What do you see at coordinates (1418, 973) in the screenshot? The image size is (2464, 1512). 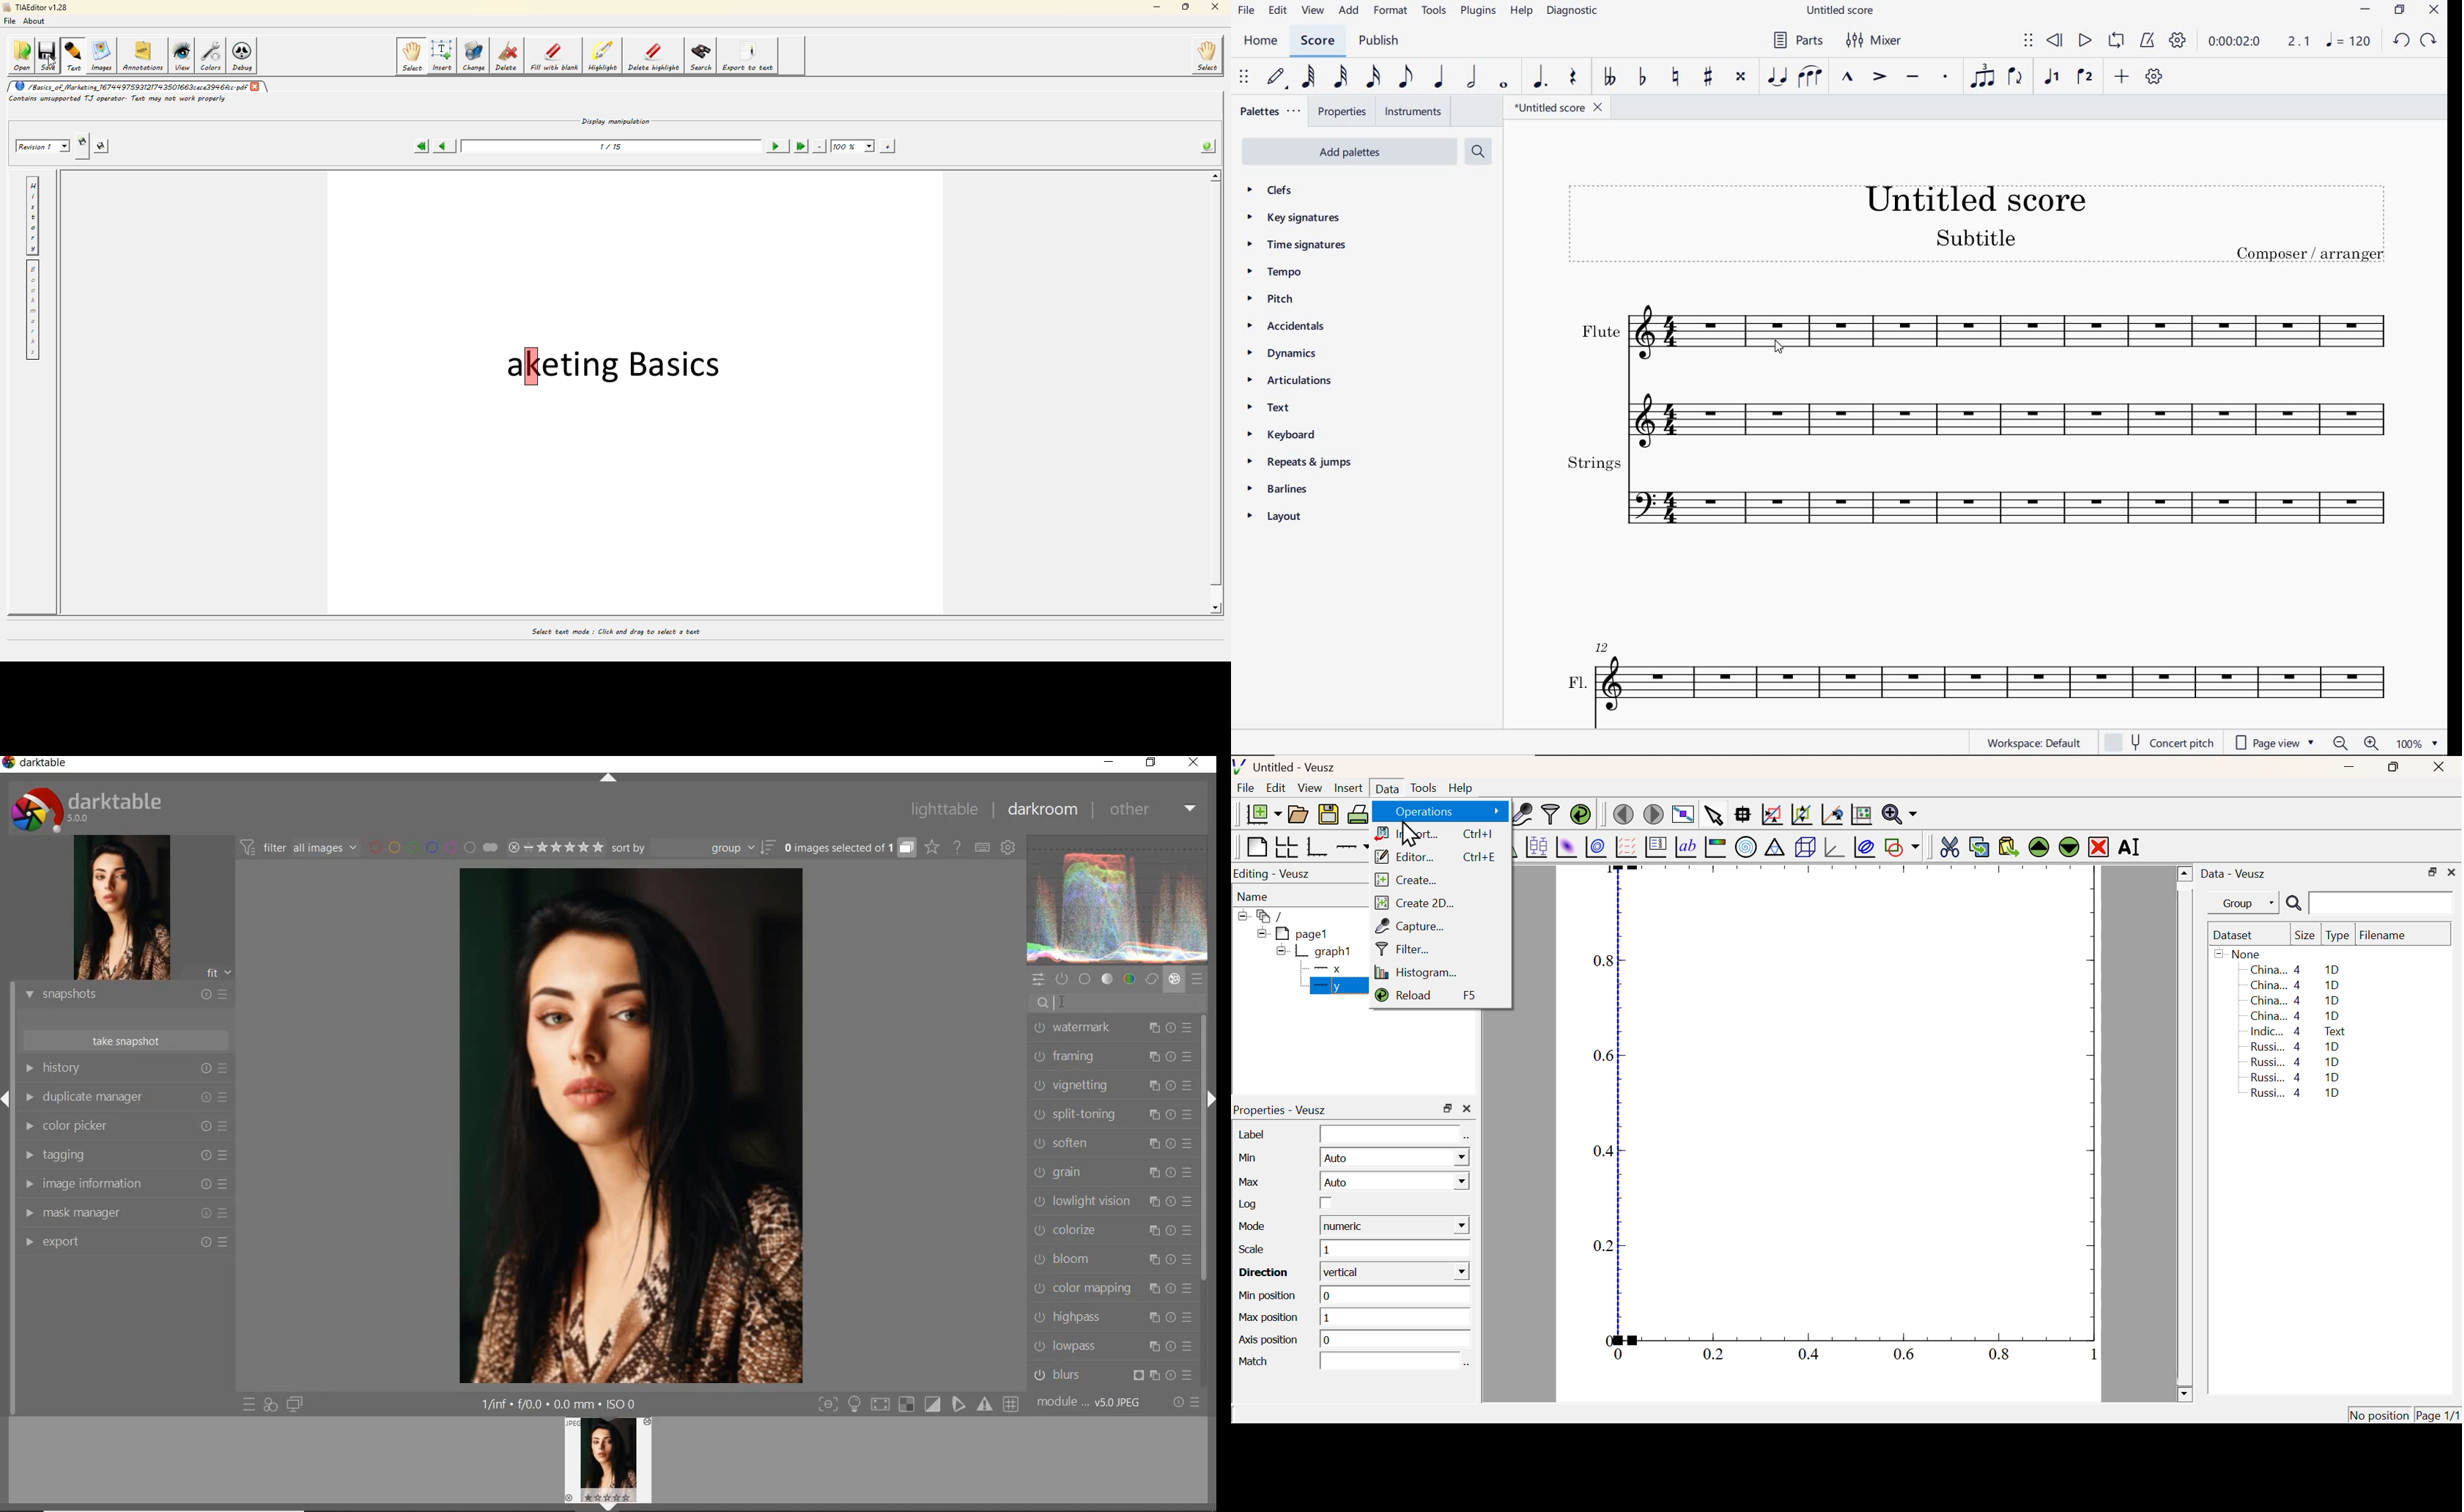 I see `Histogram...` at bounding box center [1418, 973].